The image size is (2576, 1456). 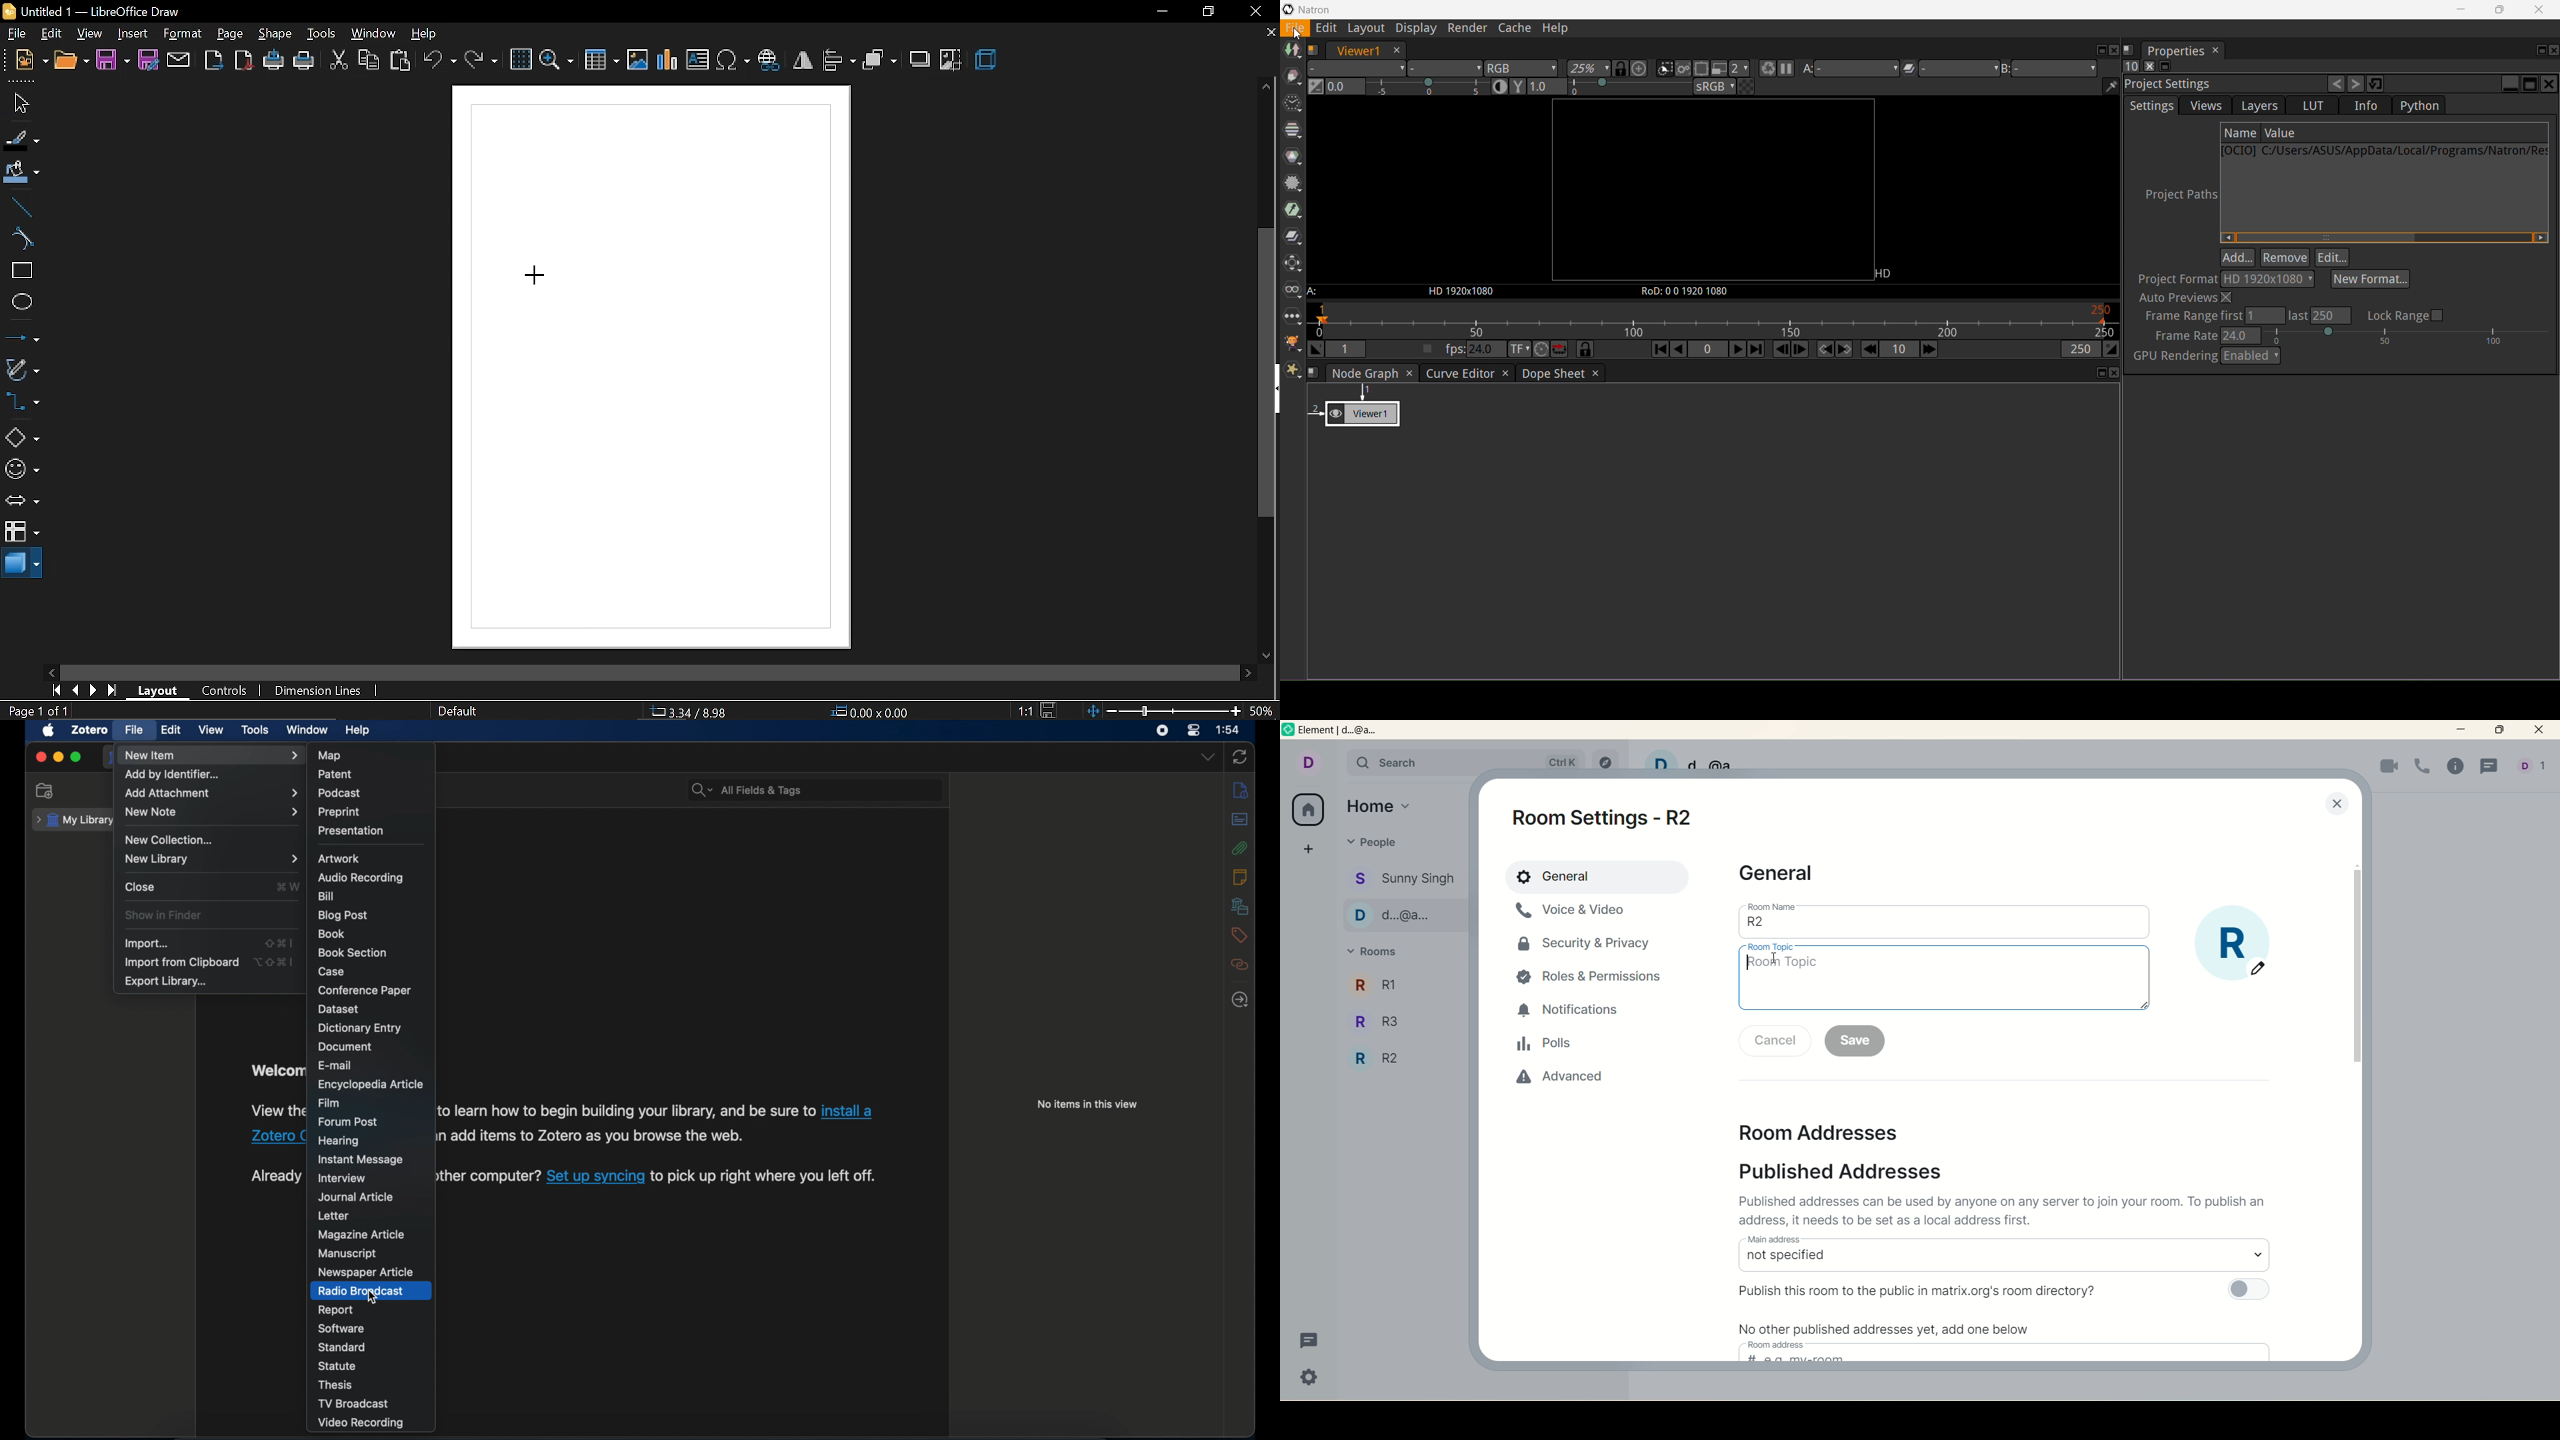 What do you see at coordinates (16, 34) in the screenshot?
I see `file` at bounding box center [16, 34].